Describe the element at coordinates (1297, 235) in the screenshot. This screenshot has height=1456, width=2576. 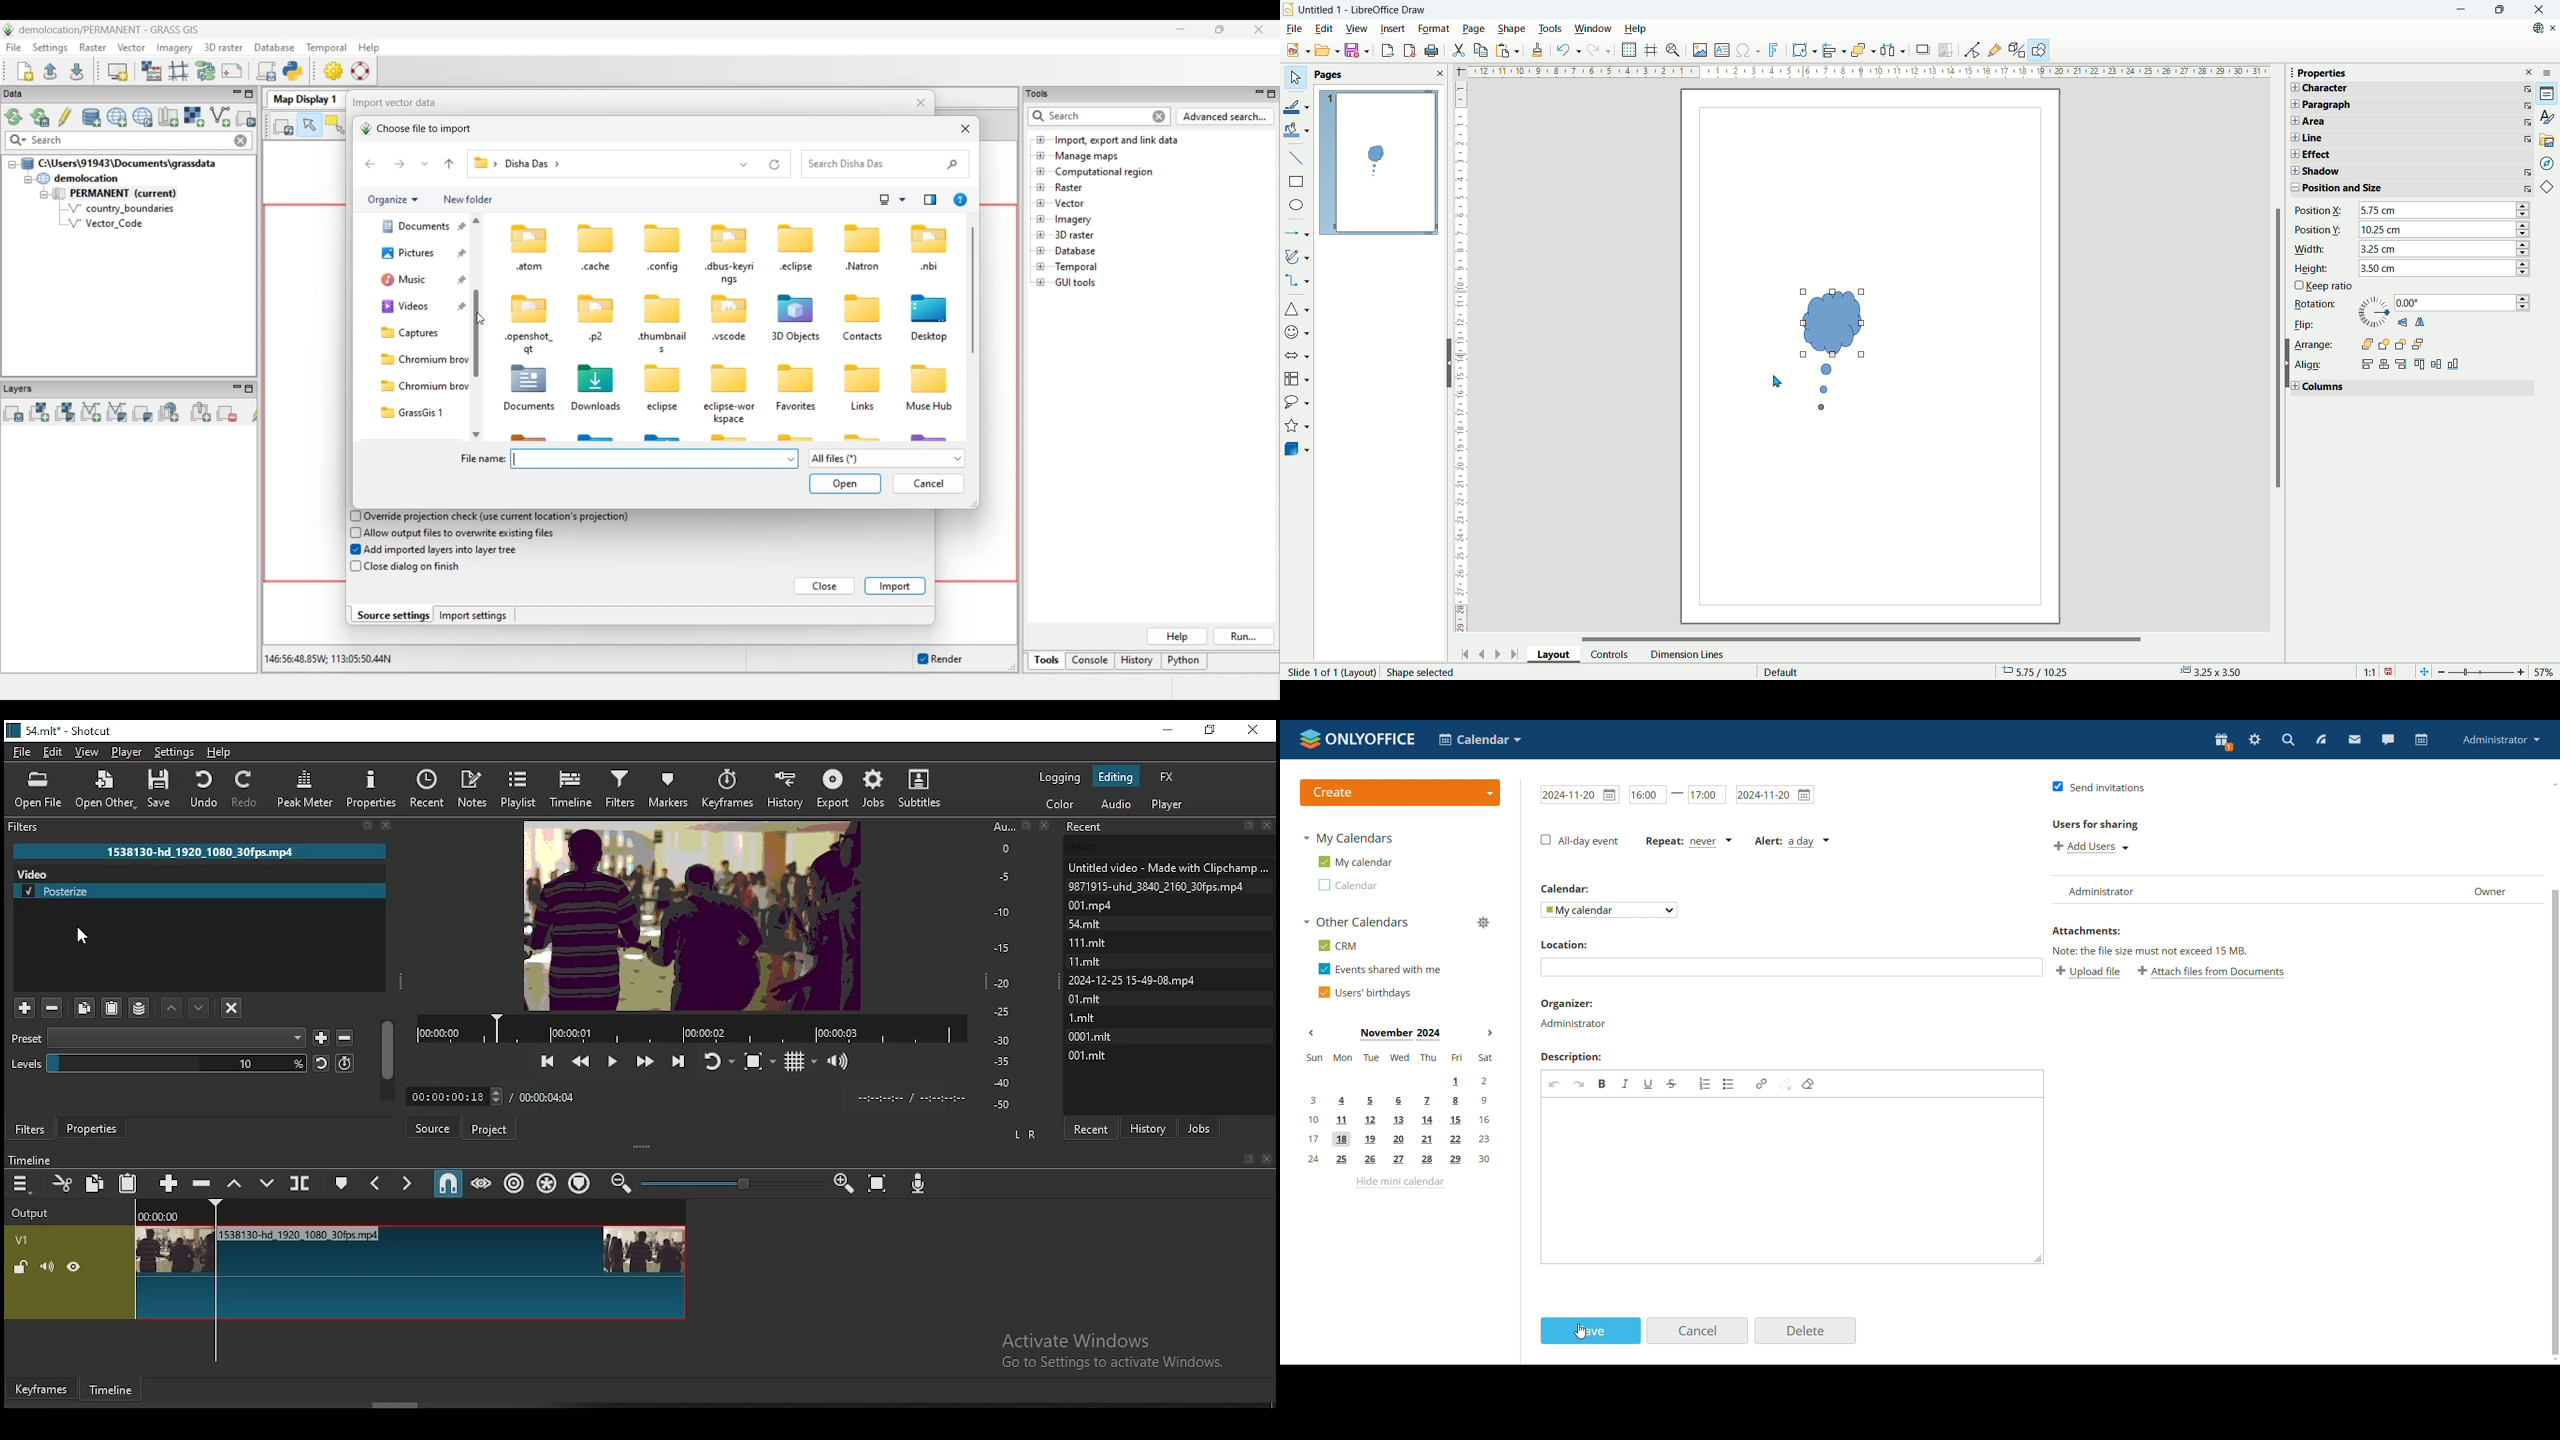
I see `lines and arrows` at that location.